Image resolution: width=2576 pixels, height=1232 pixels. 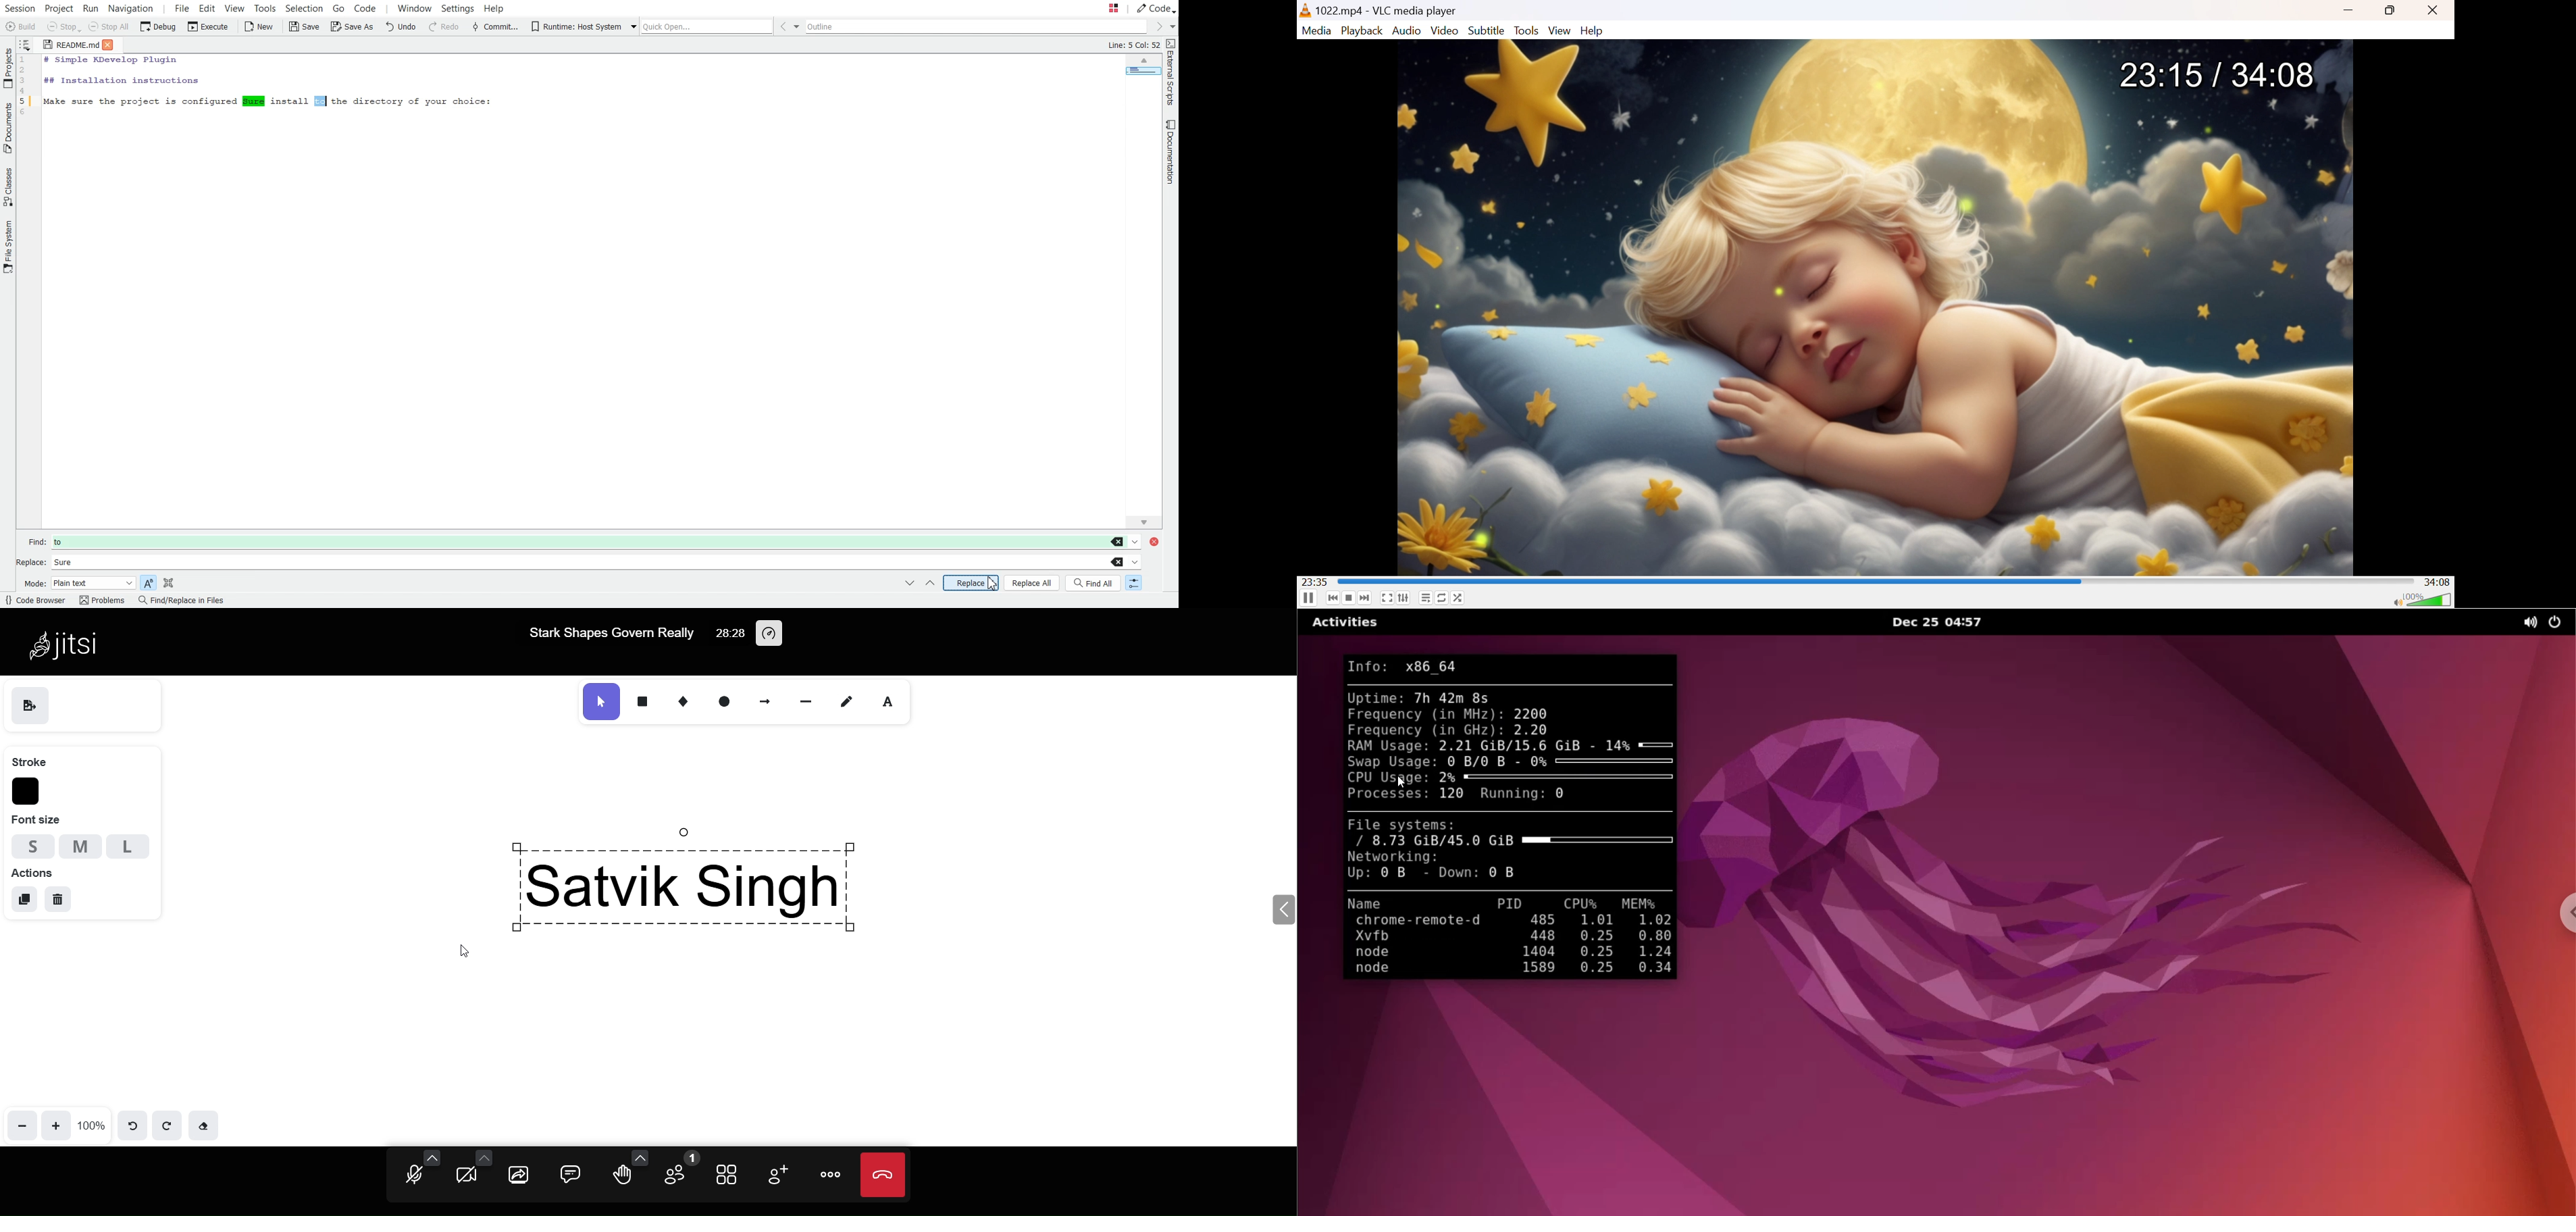 What do you see at coordinates (482, 1157) in the screenshot?
I see `more camera option` at bounding box center [482, 1157].